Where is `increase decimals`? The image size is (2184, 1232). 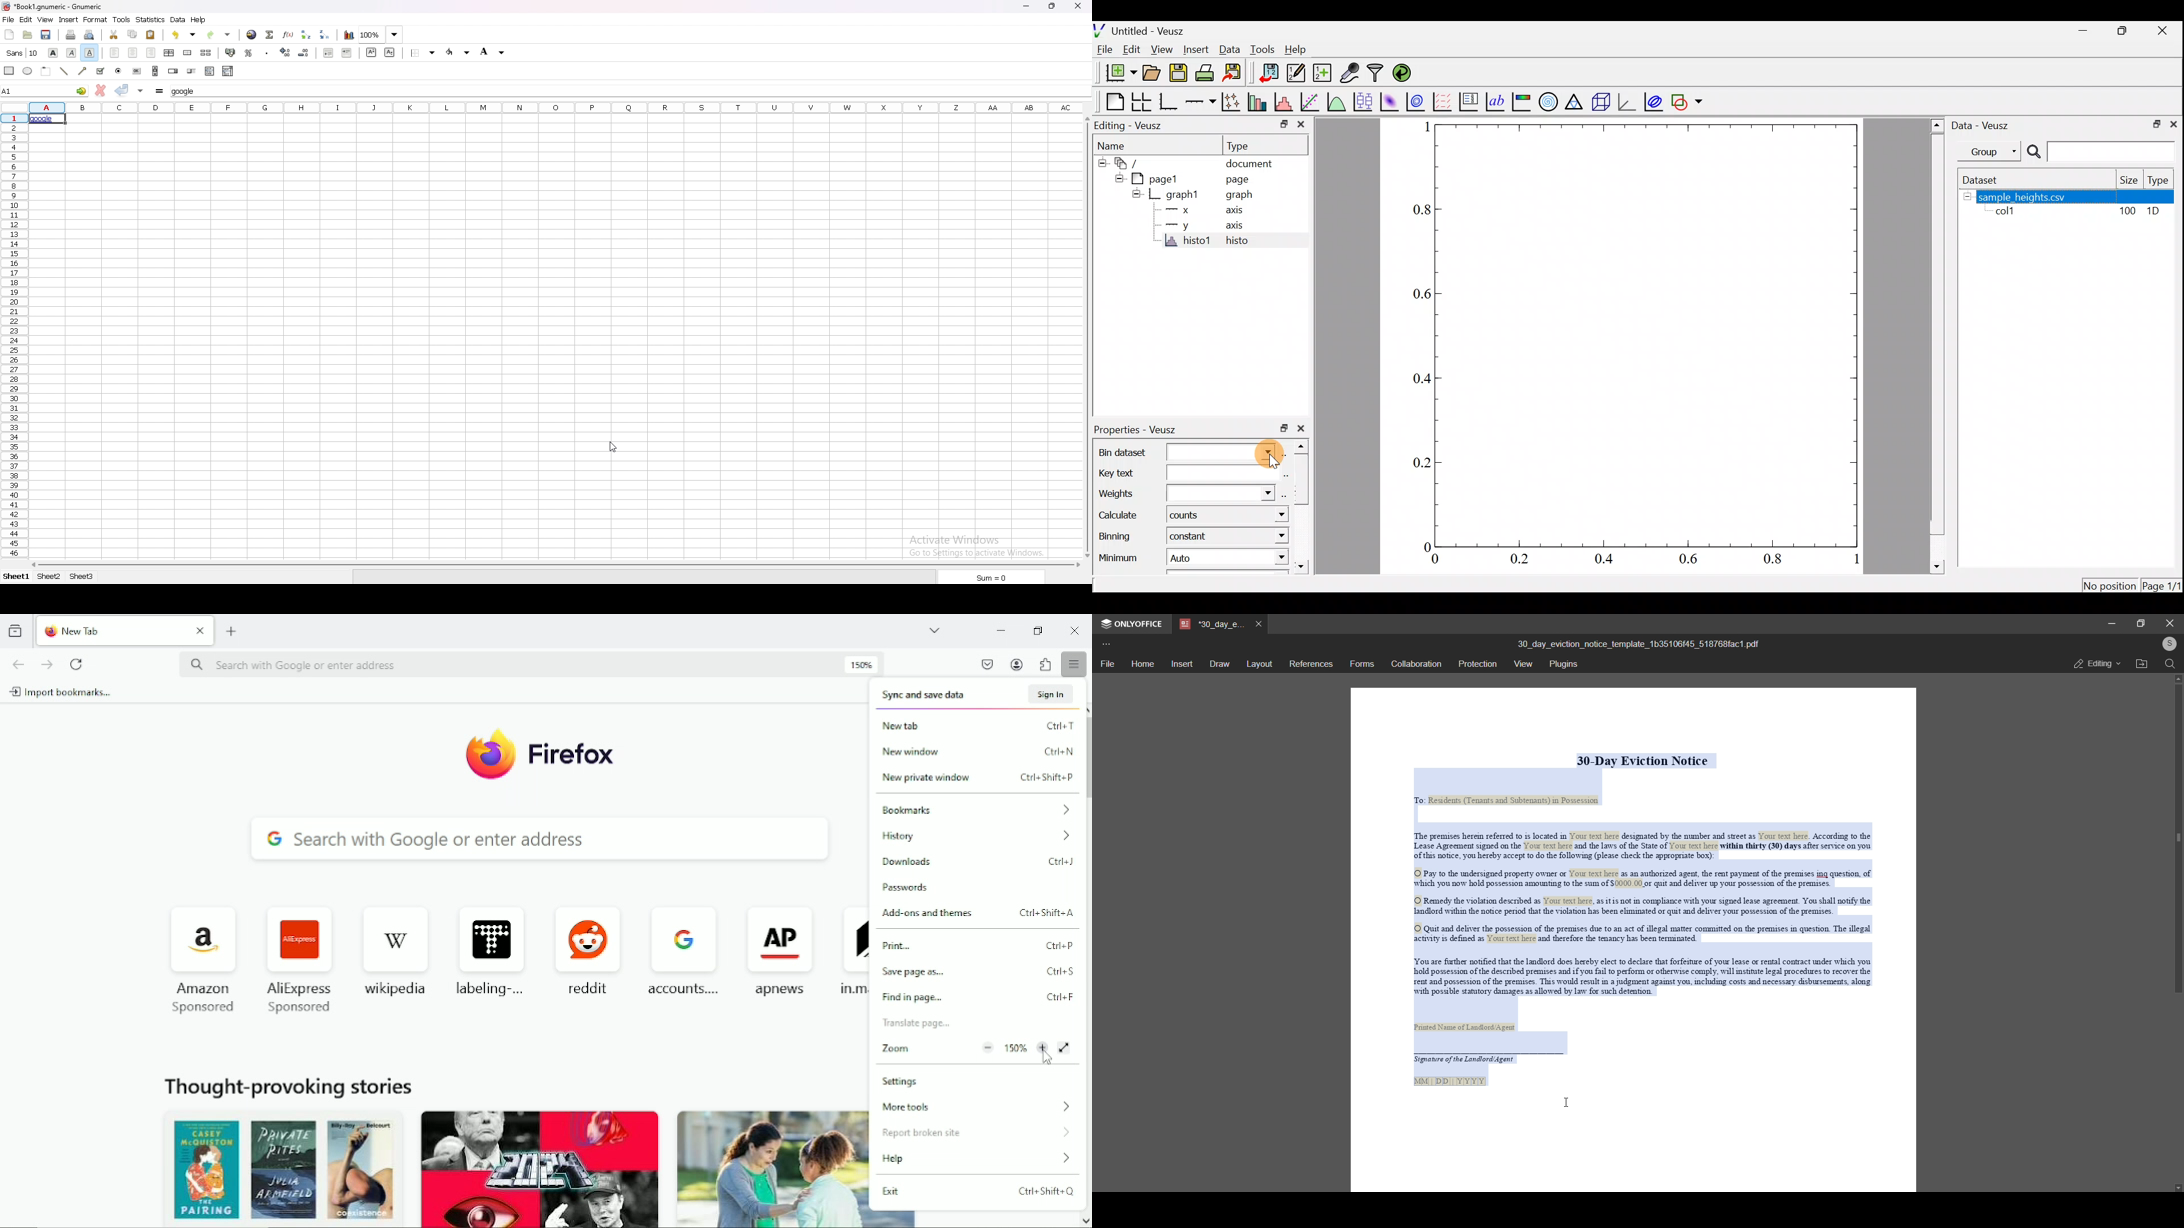 increase decimals is located at coordinates (285, 52).